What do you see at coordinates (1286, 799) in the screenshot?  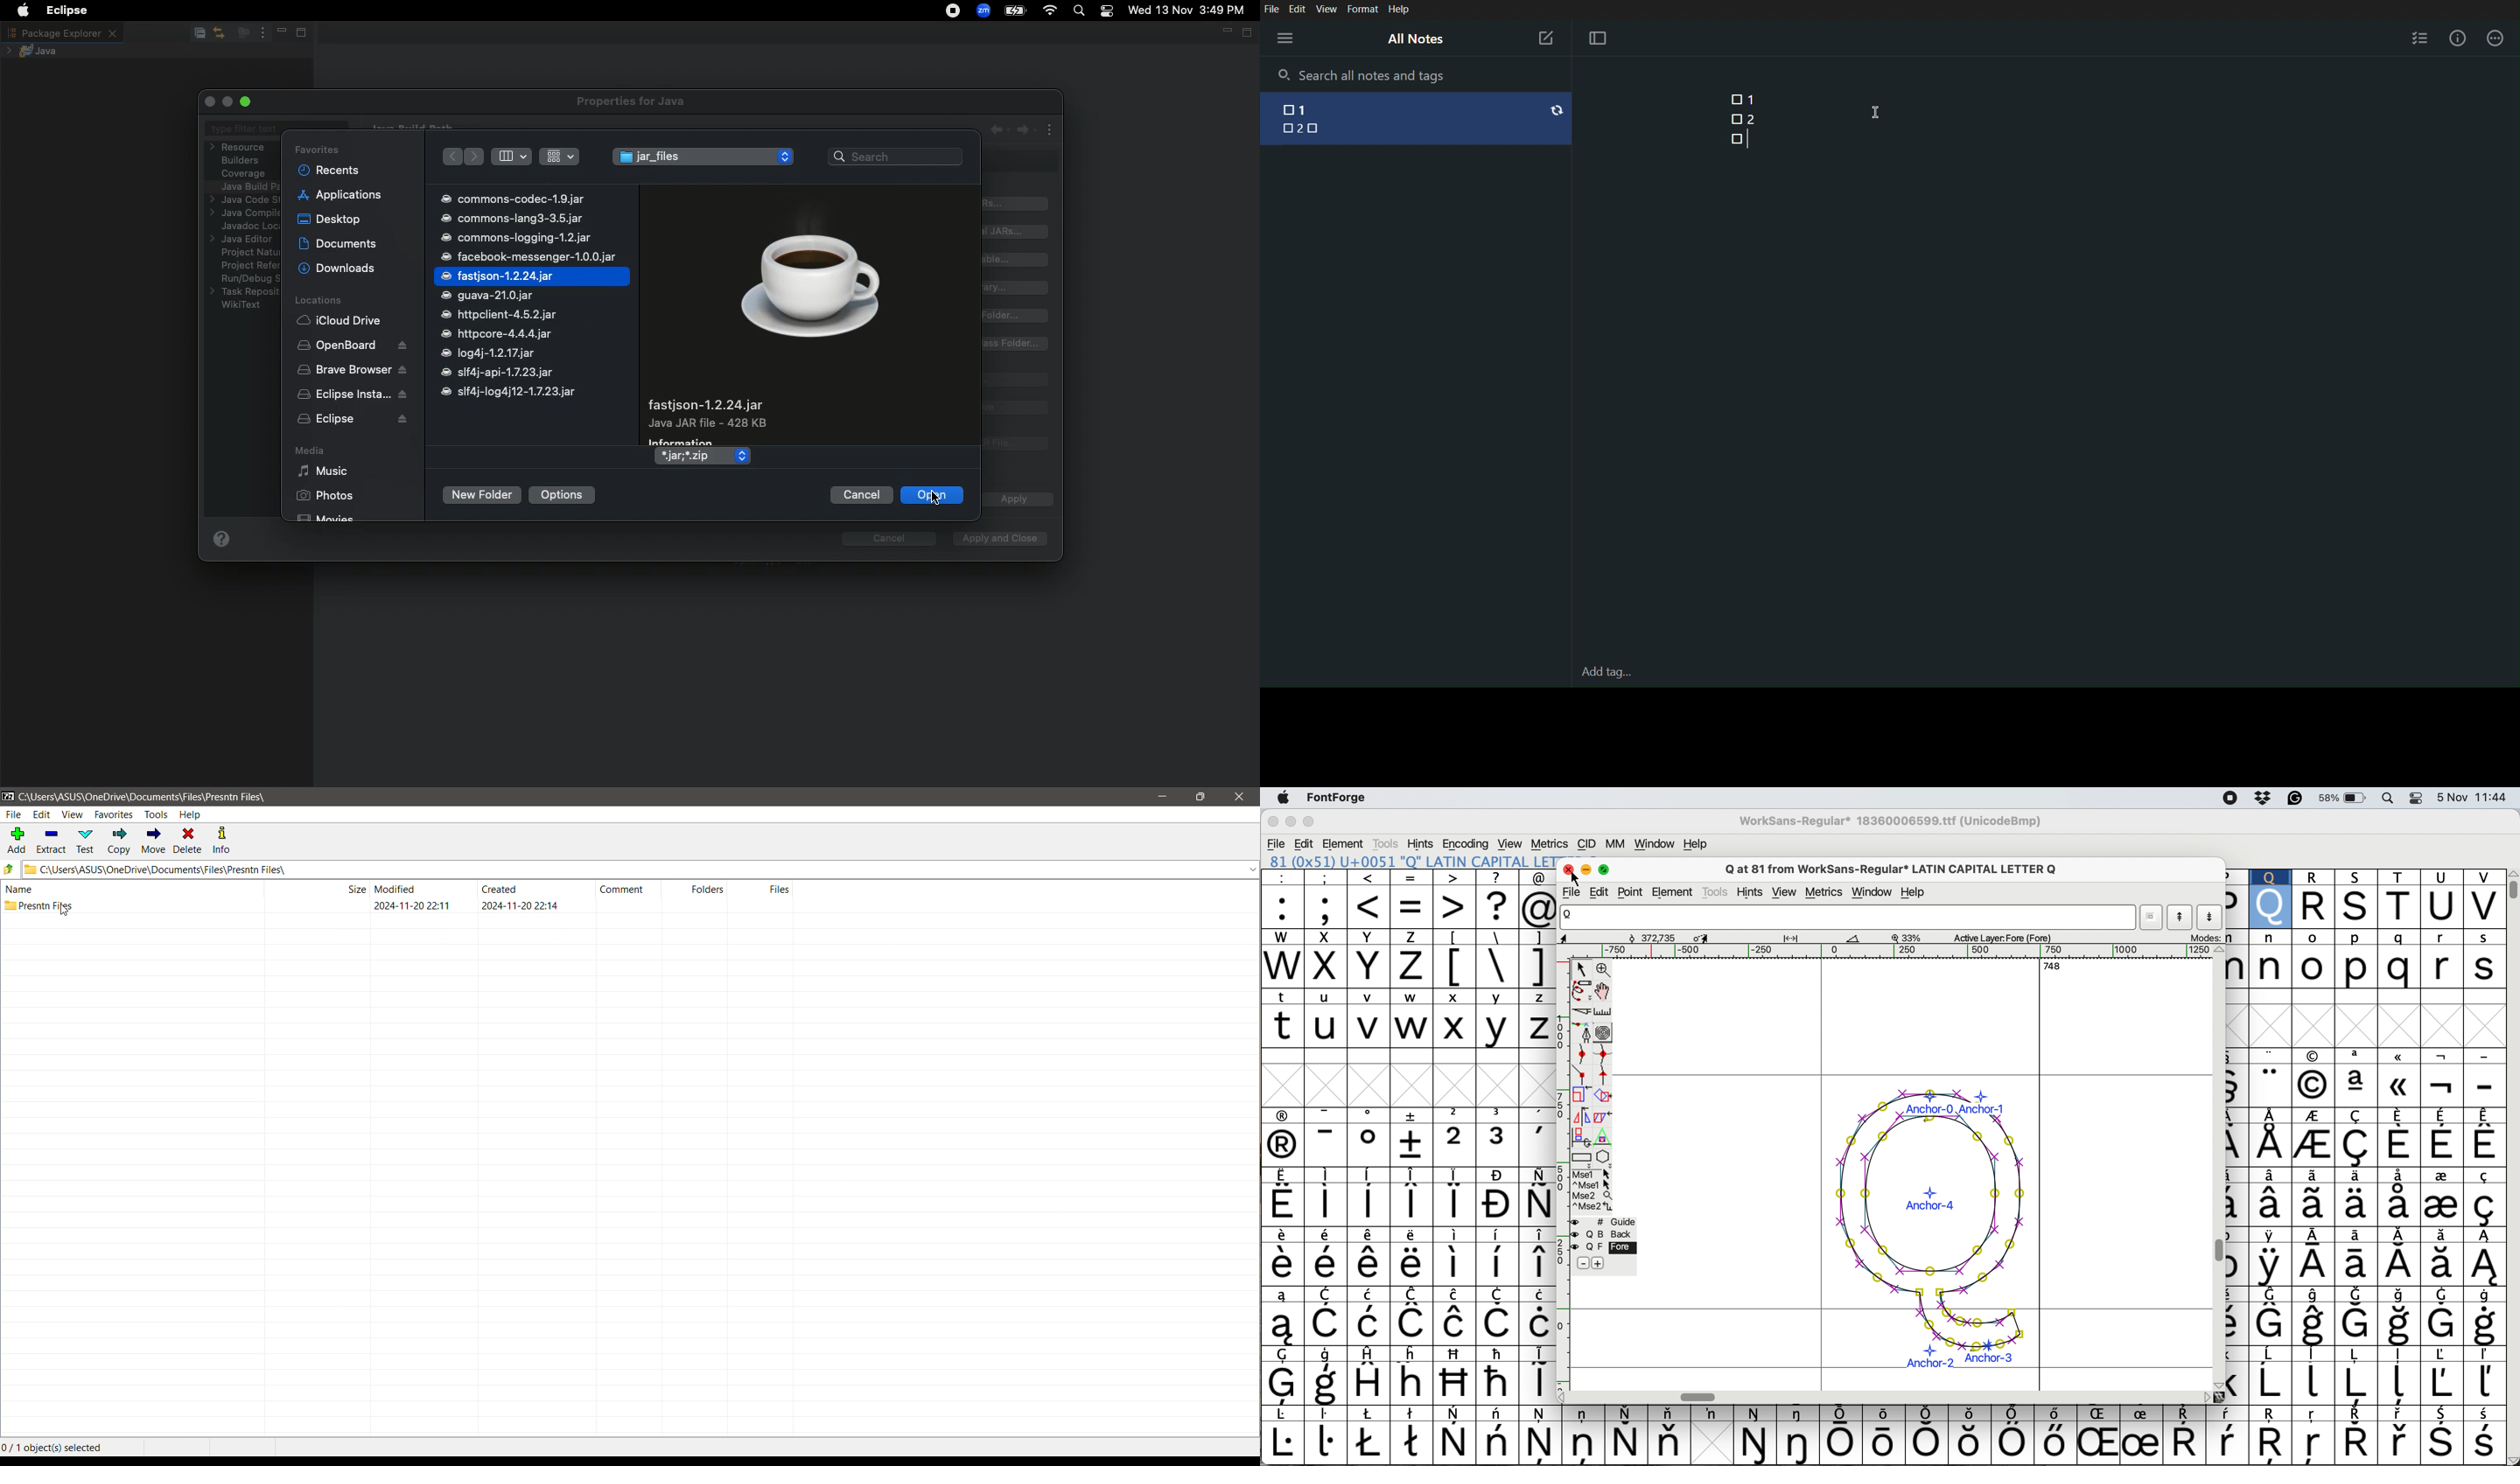 I see `system logo` at bounding box center [1286, 799].